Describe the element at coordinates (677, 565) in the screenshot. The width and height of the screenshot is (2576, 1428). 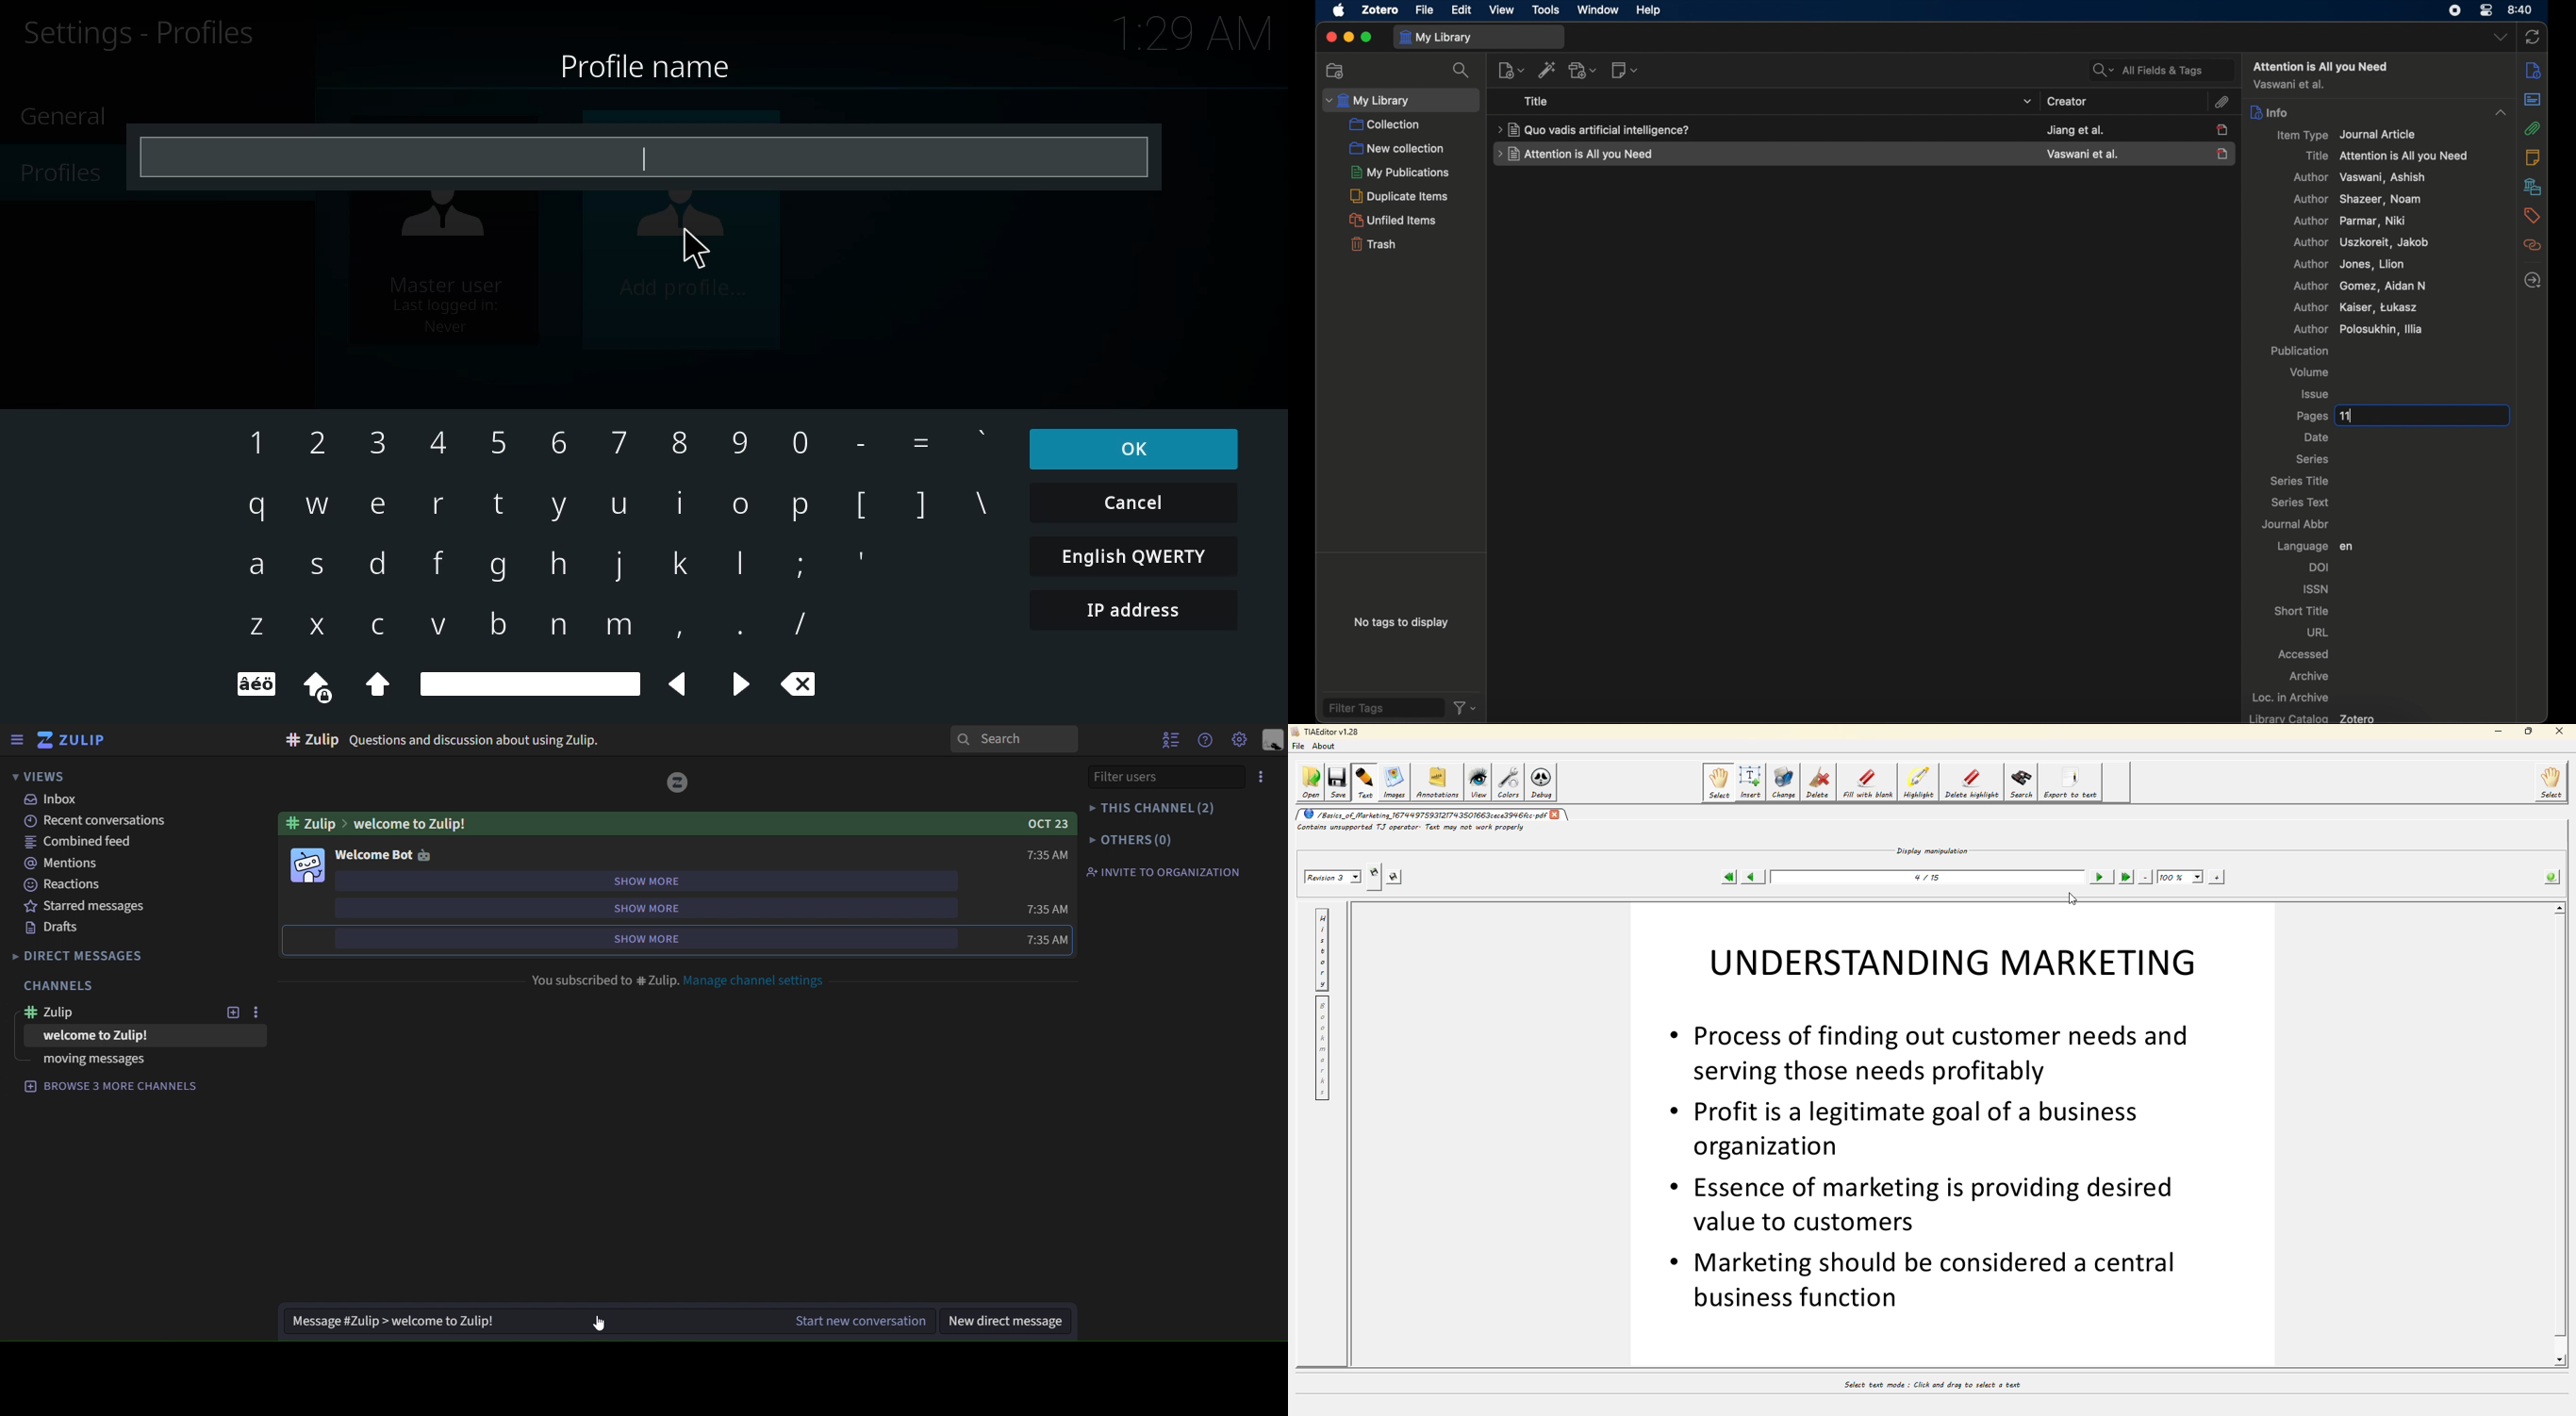
I see `k` at that location.